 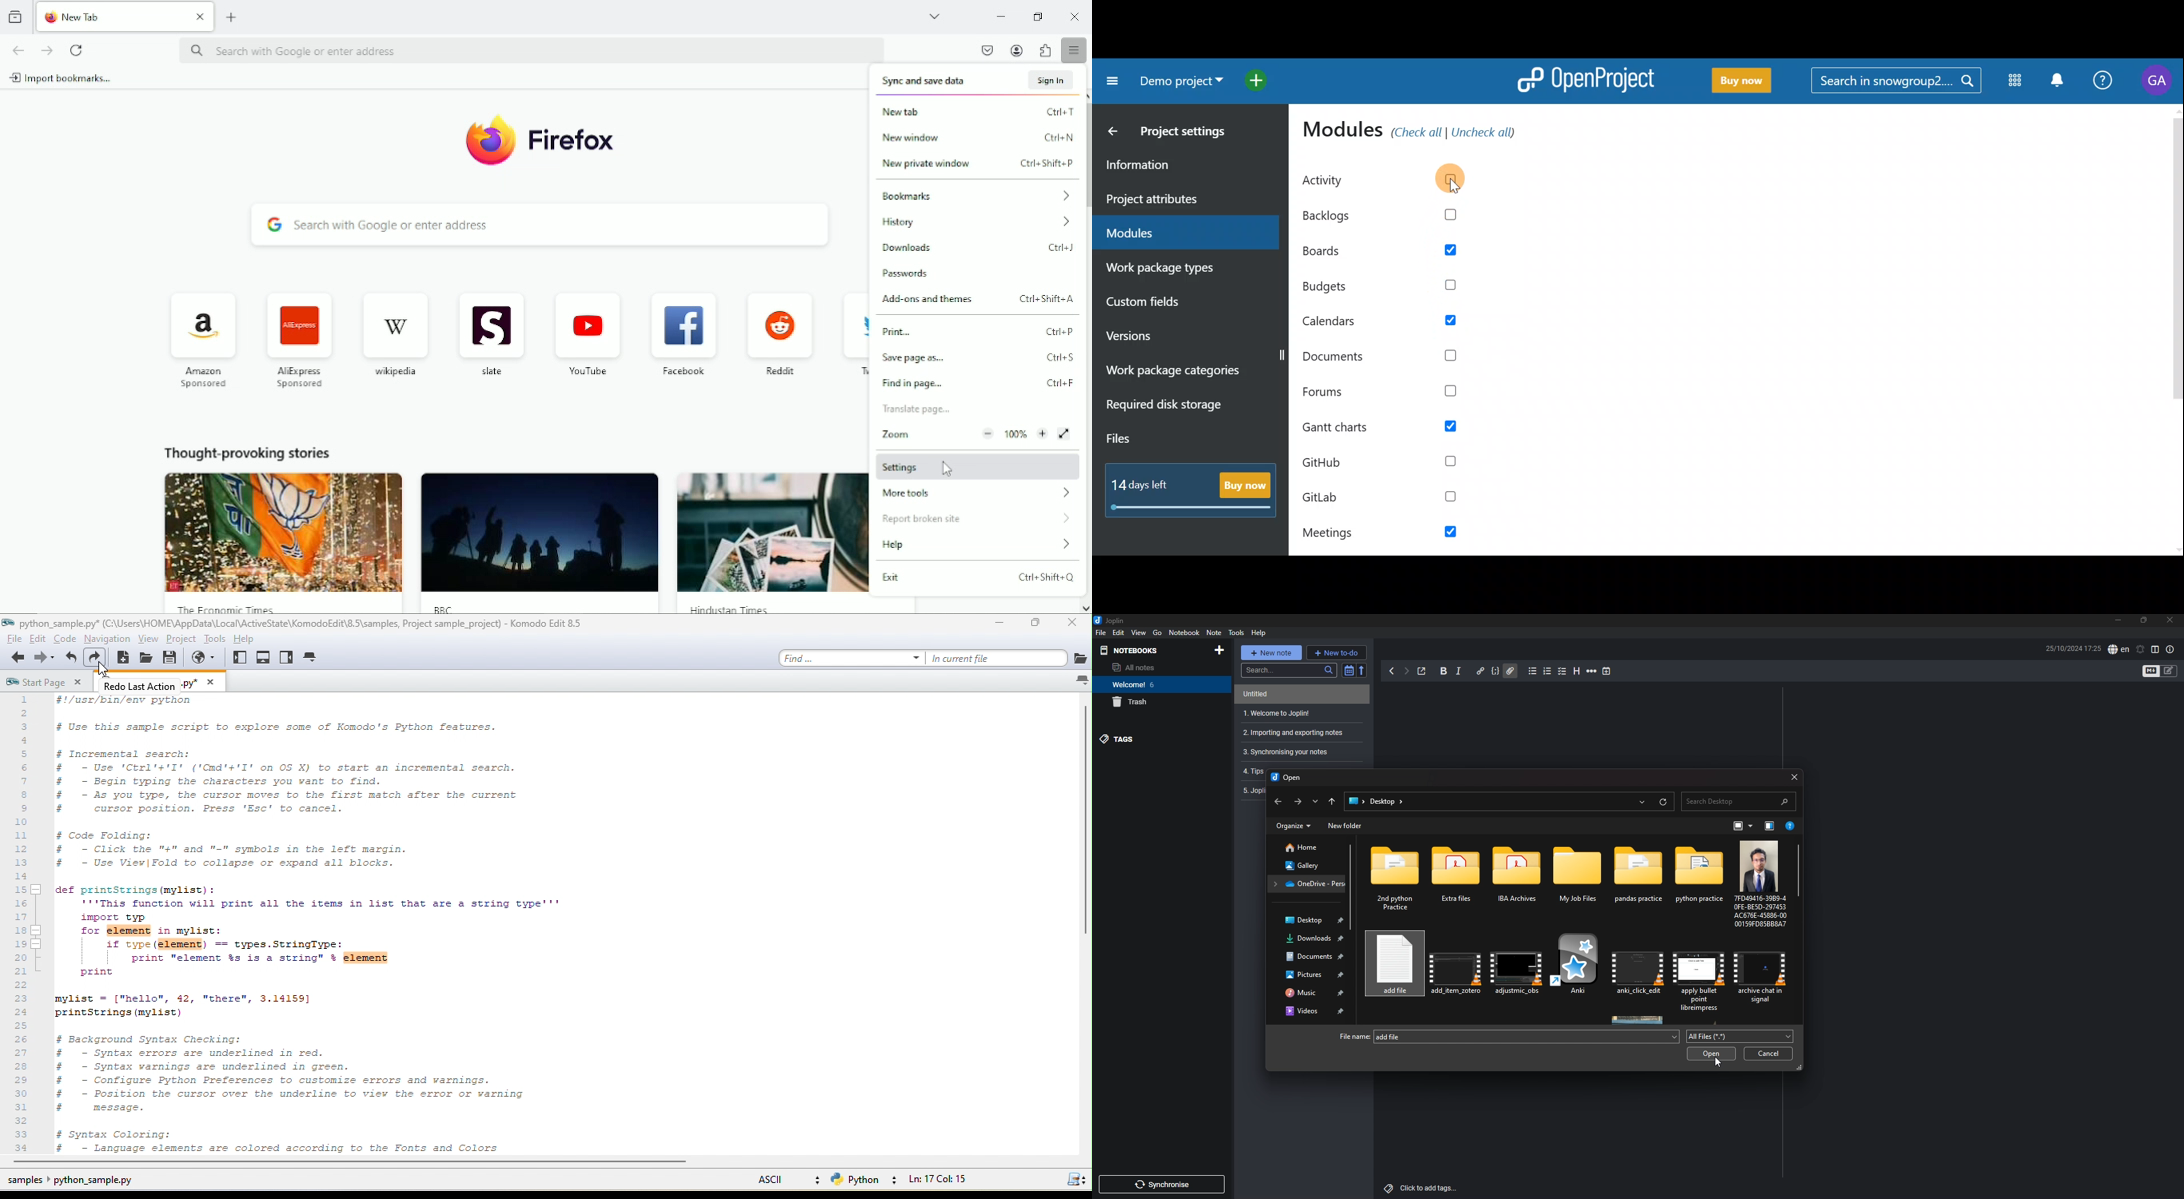 What do you see at coordinates (1579, 881) in the screenshot?
I see `folder` at bounding box center [1579, 881].